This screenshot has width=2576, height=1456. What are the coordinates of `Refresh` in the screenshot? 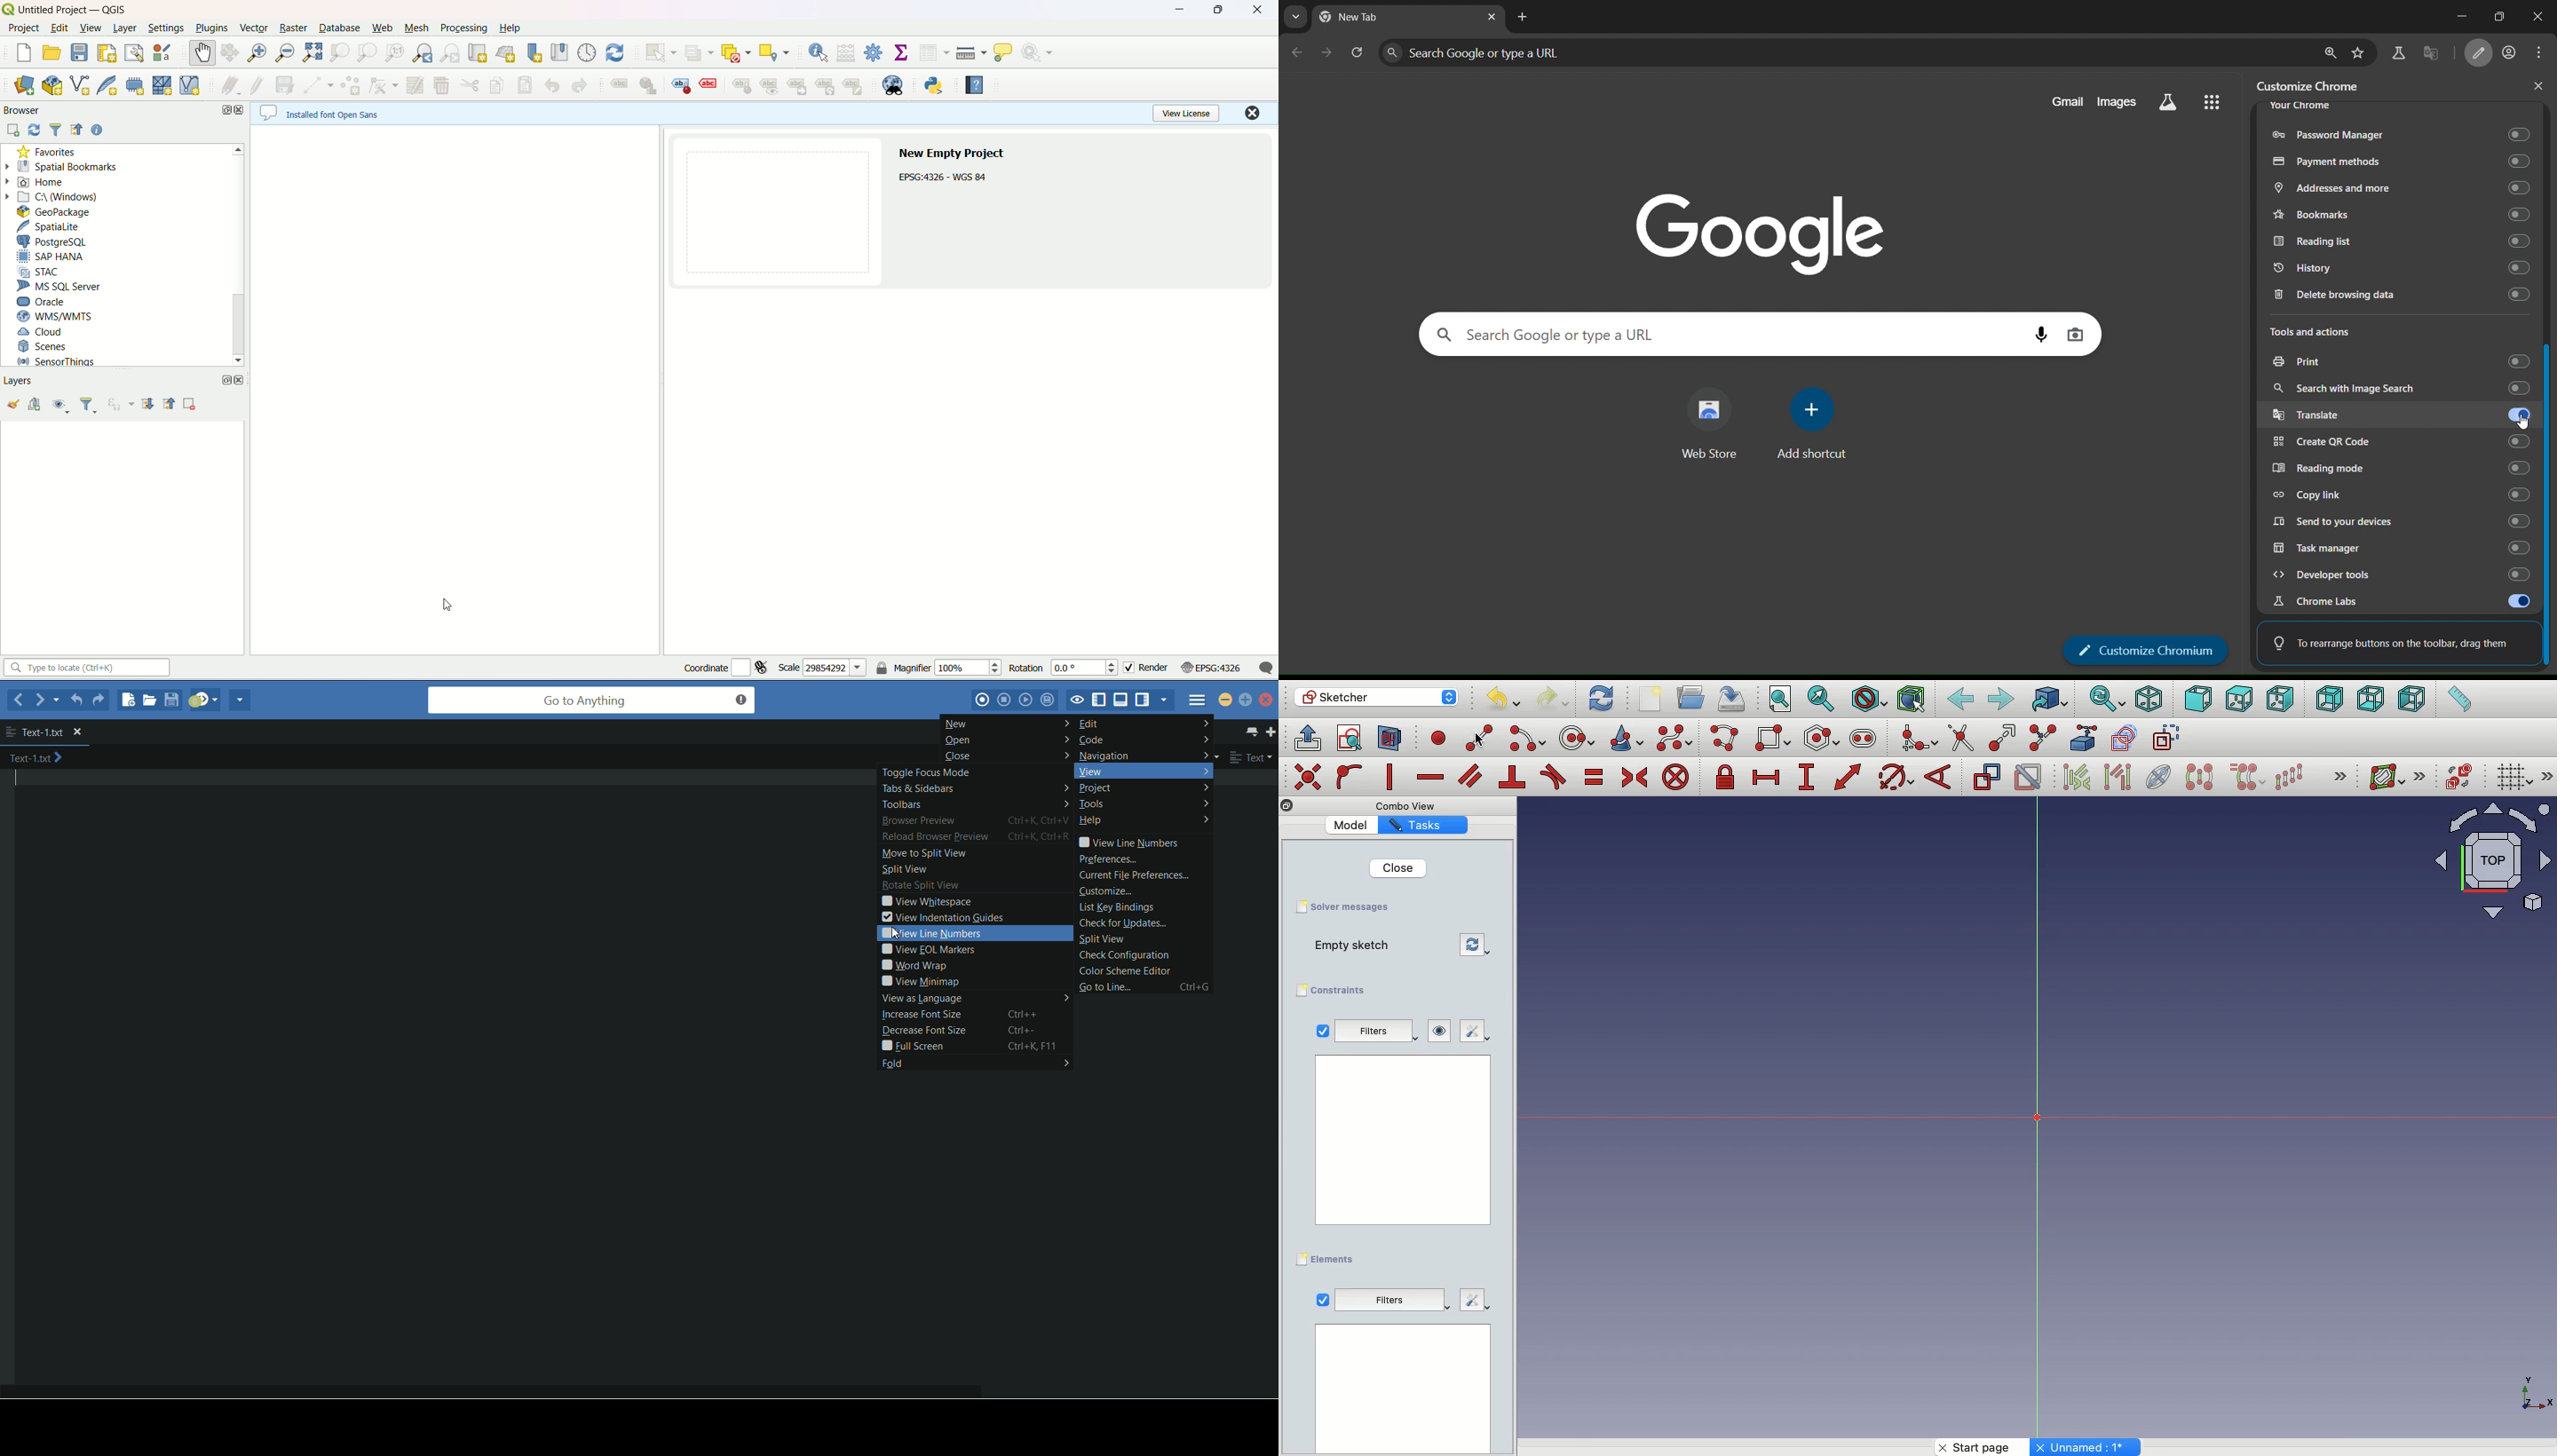 It's located at (1601, 699).